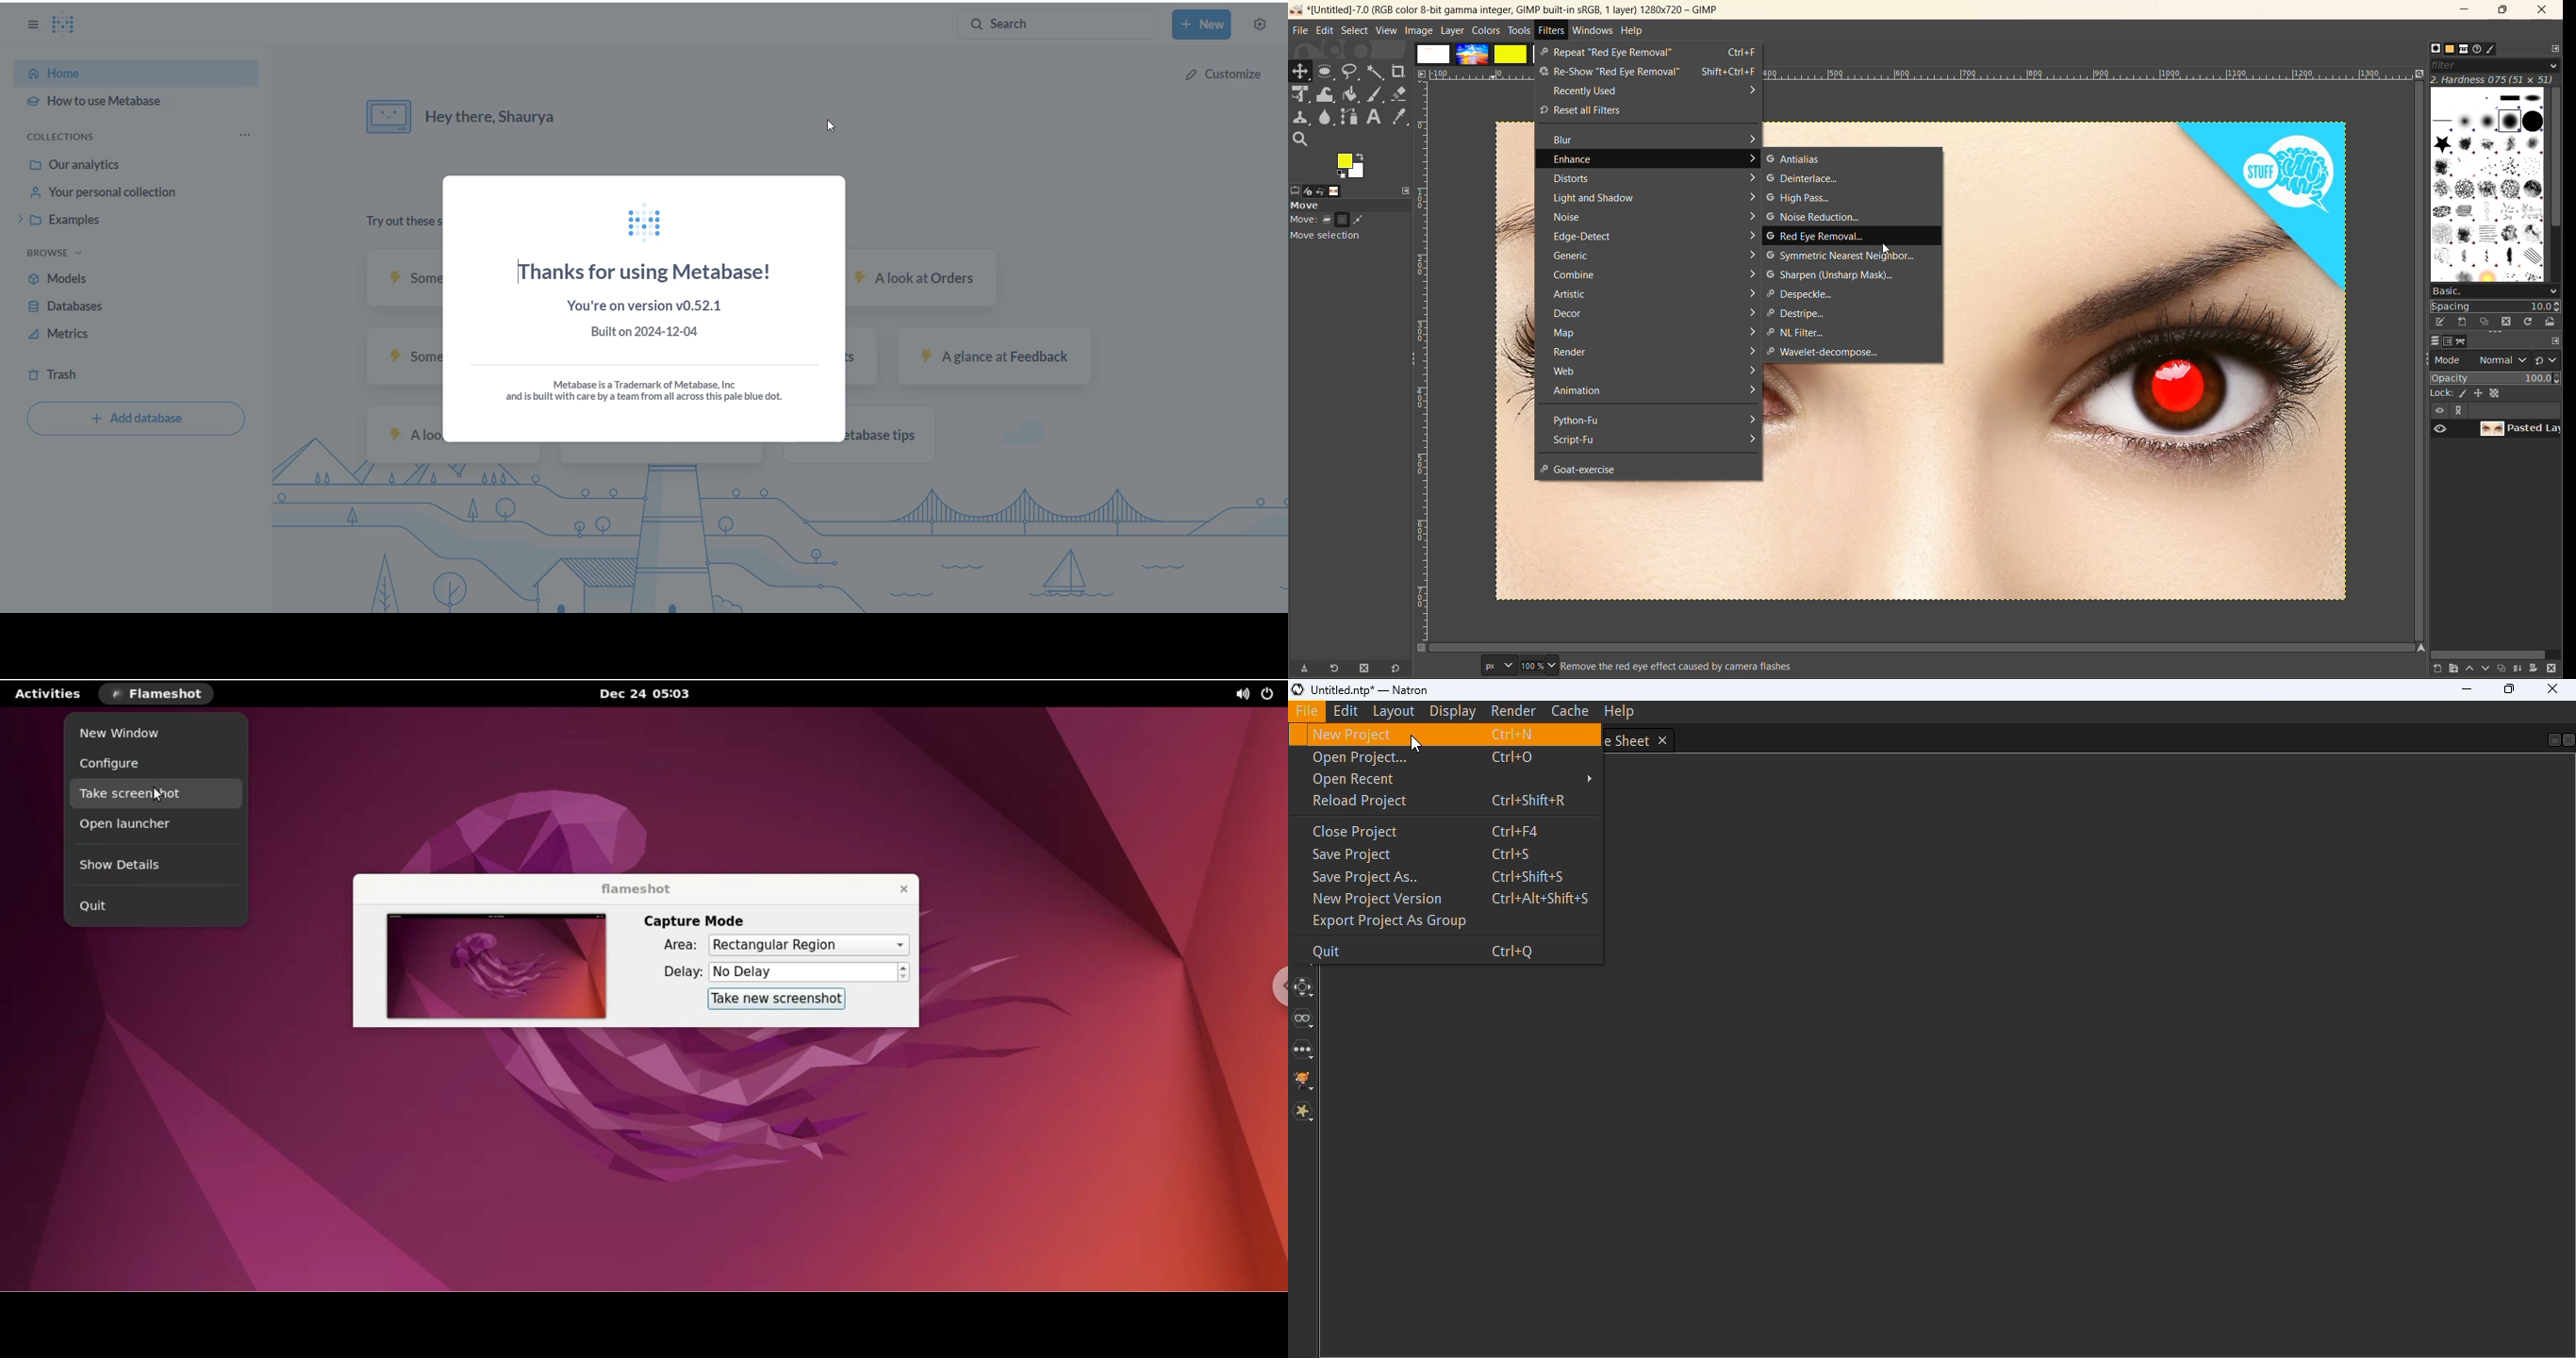 The image size is (2576, 1372). What do you see at coordinates (677, 970) in the screenshot?
I see `delay:` at bounding box center [677, 970].